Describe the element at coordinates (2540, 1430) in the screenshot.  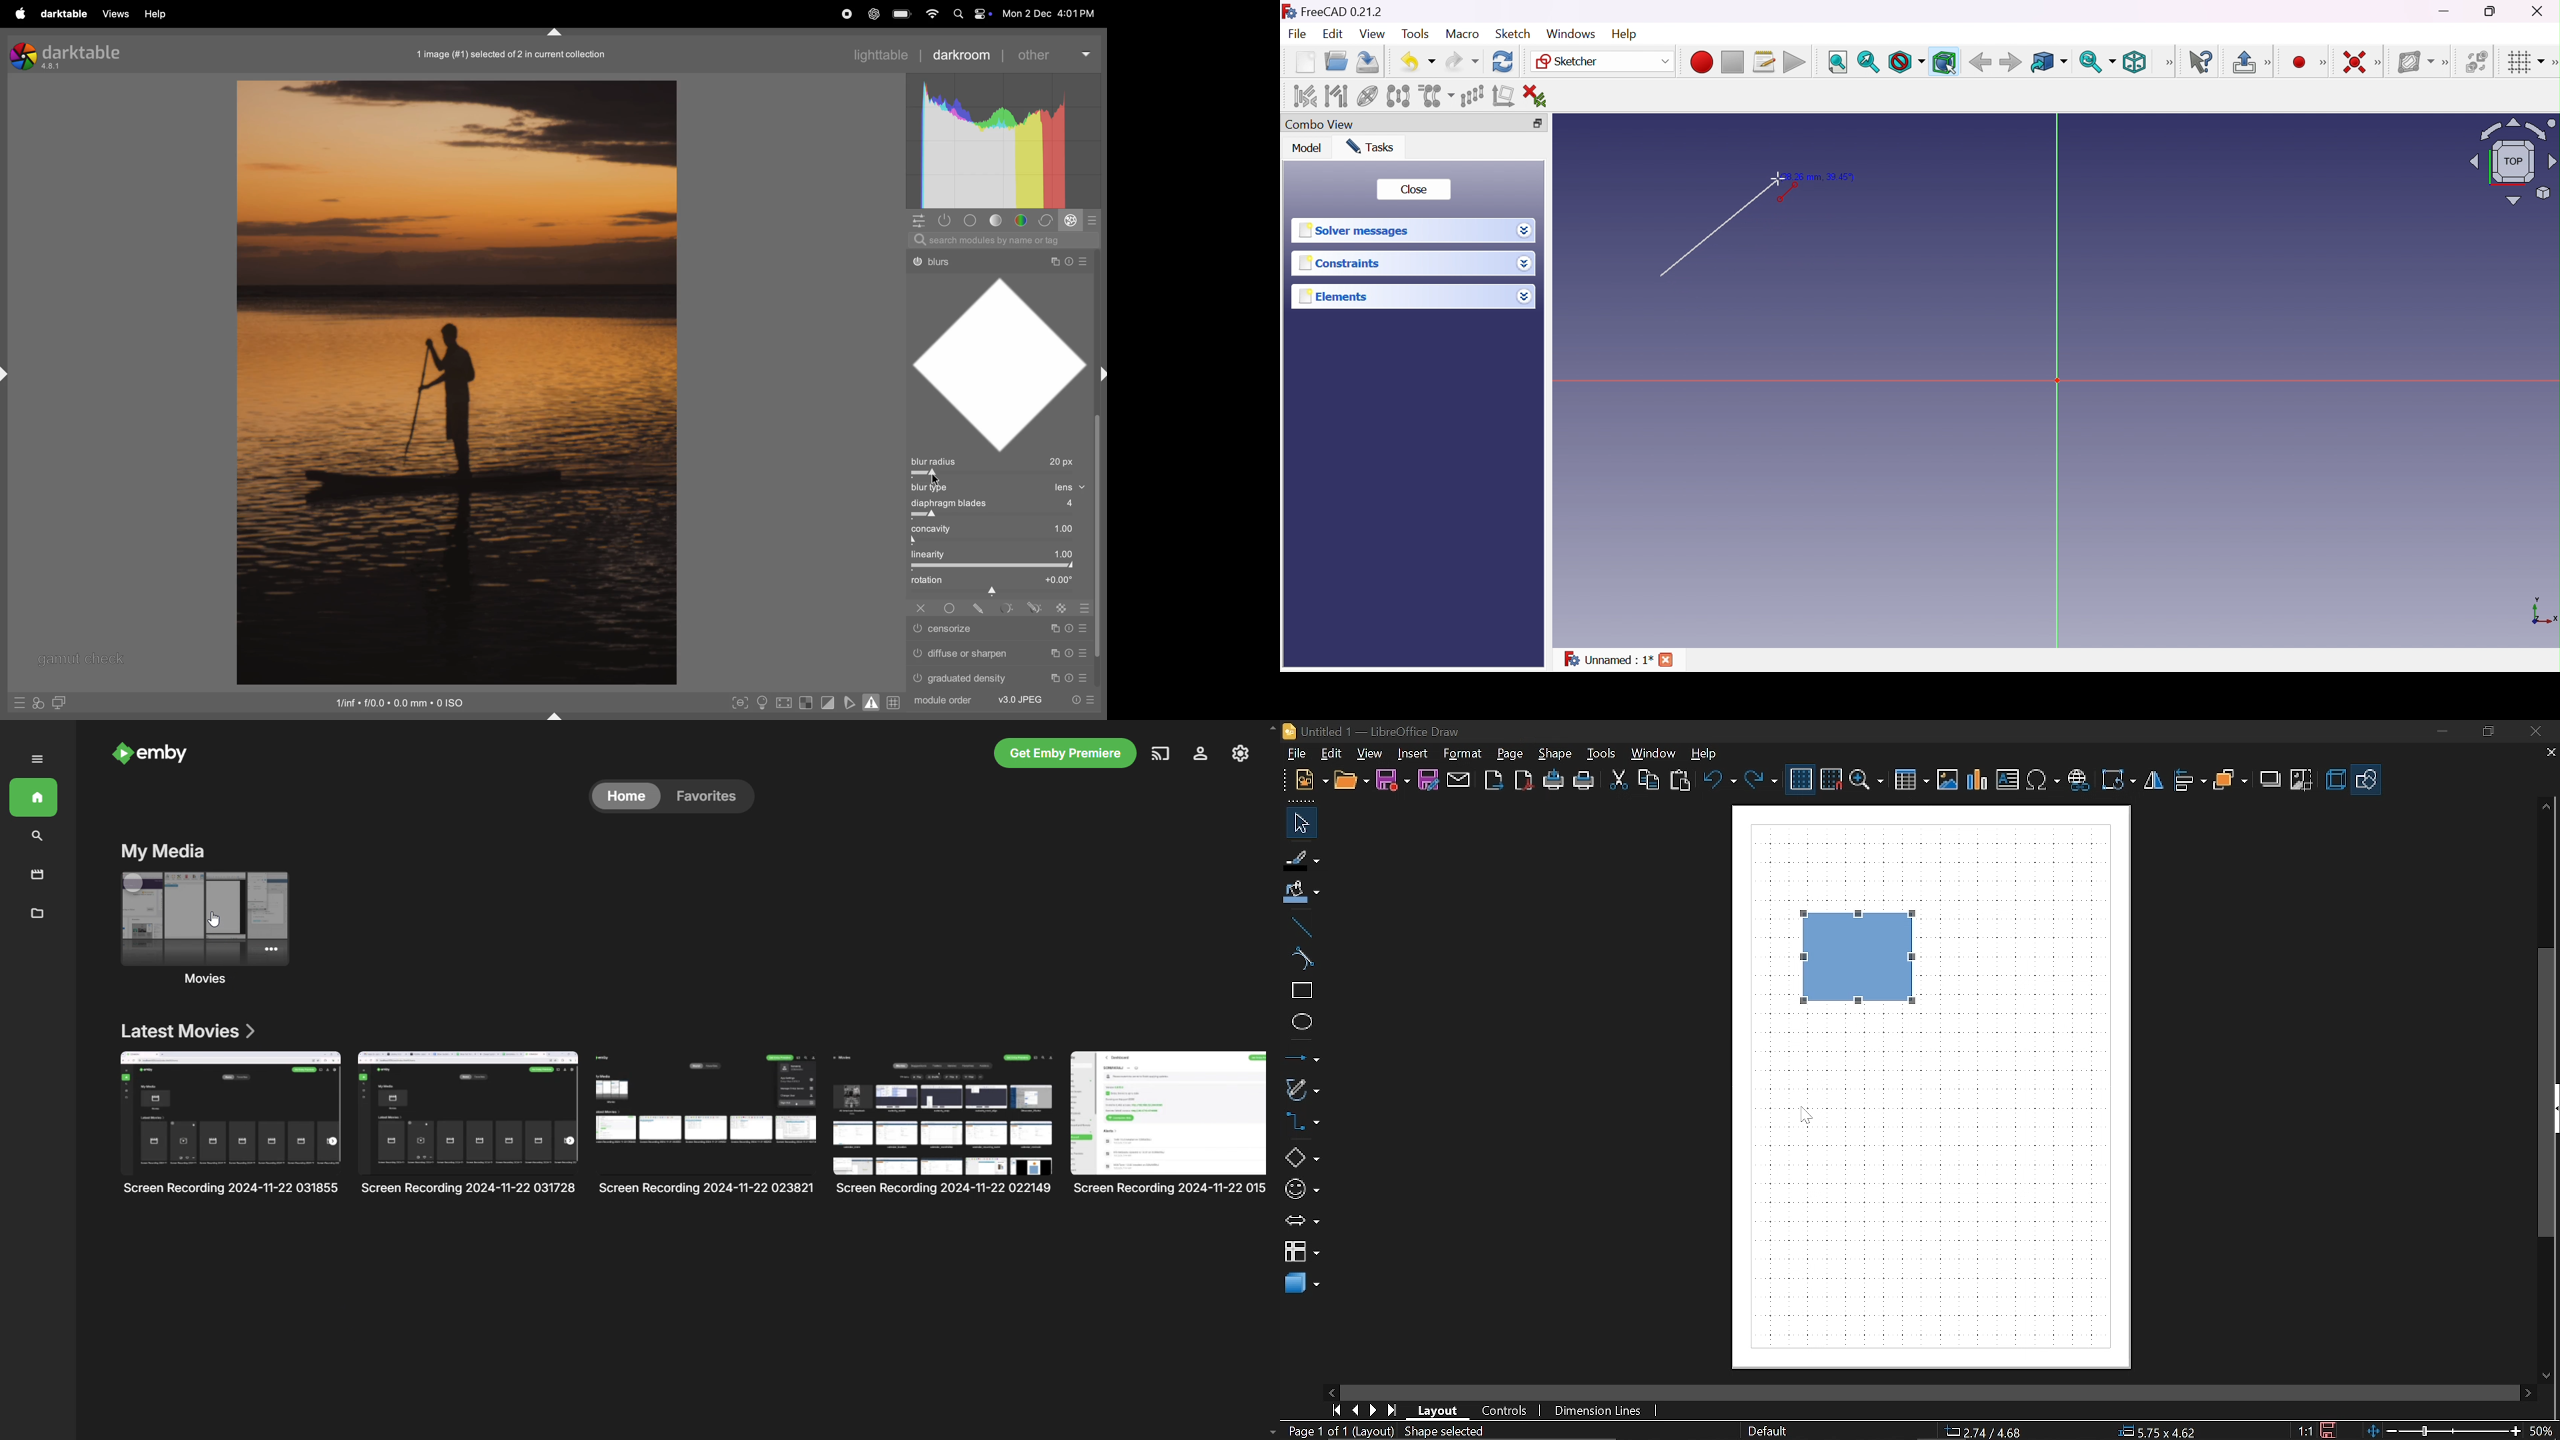
I see `Current zoom` at that location.